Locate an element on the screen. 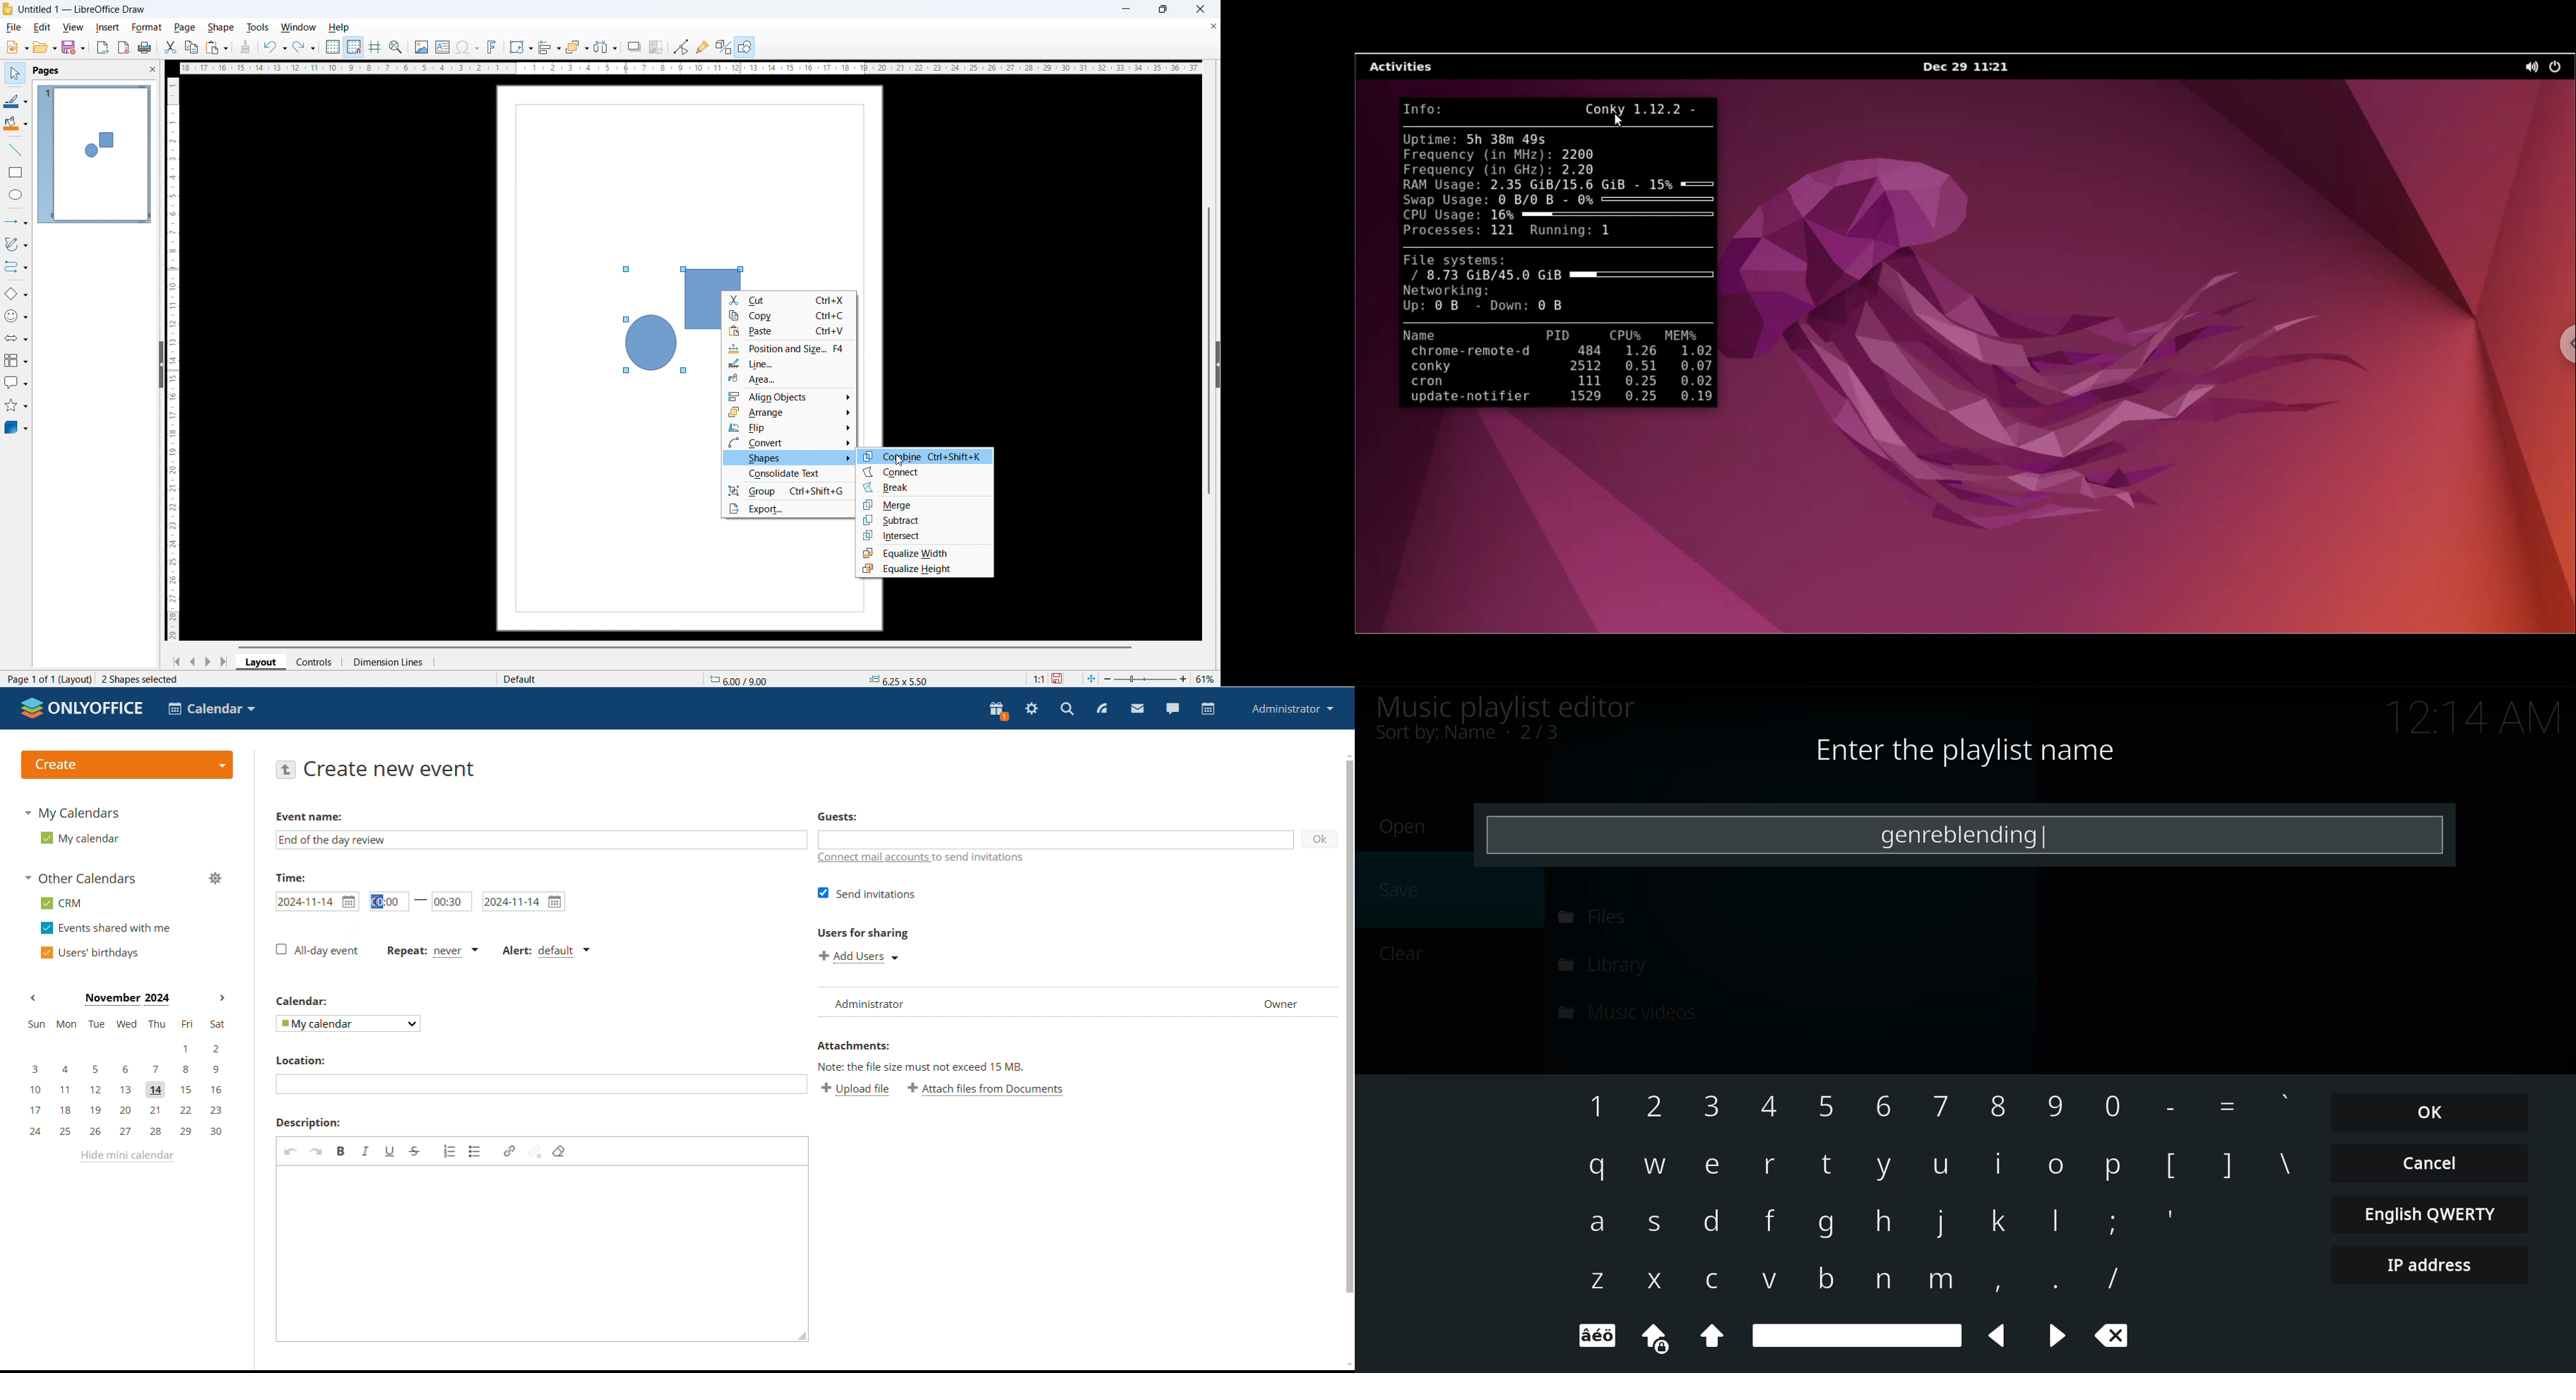 This screenshot has width=2576, height=1400. cut is located at coordinates (790, 299).